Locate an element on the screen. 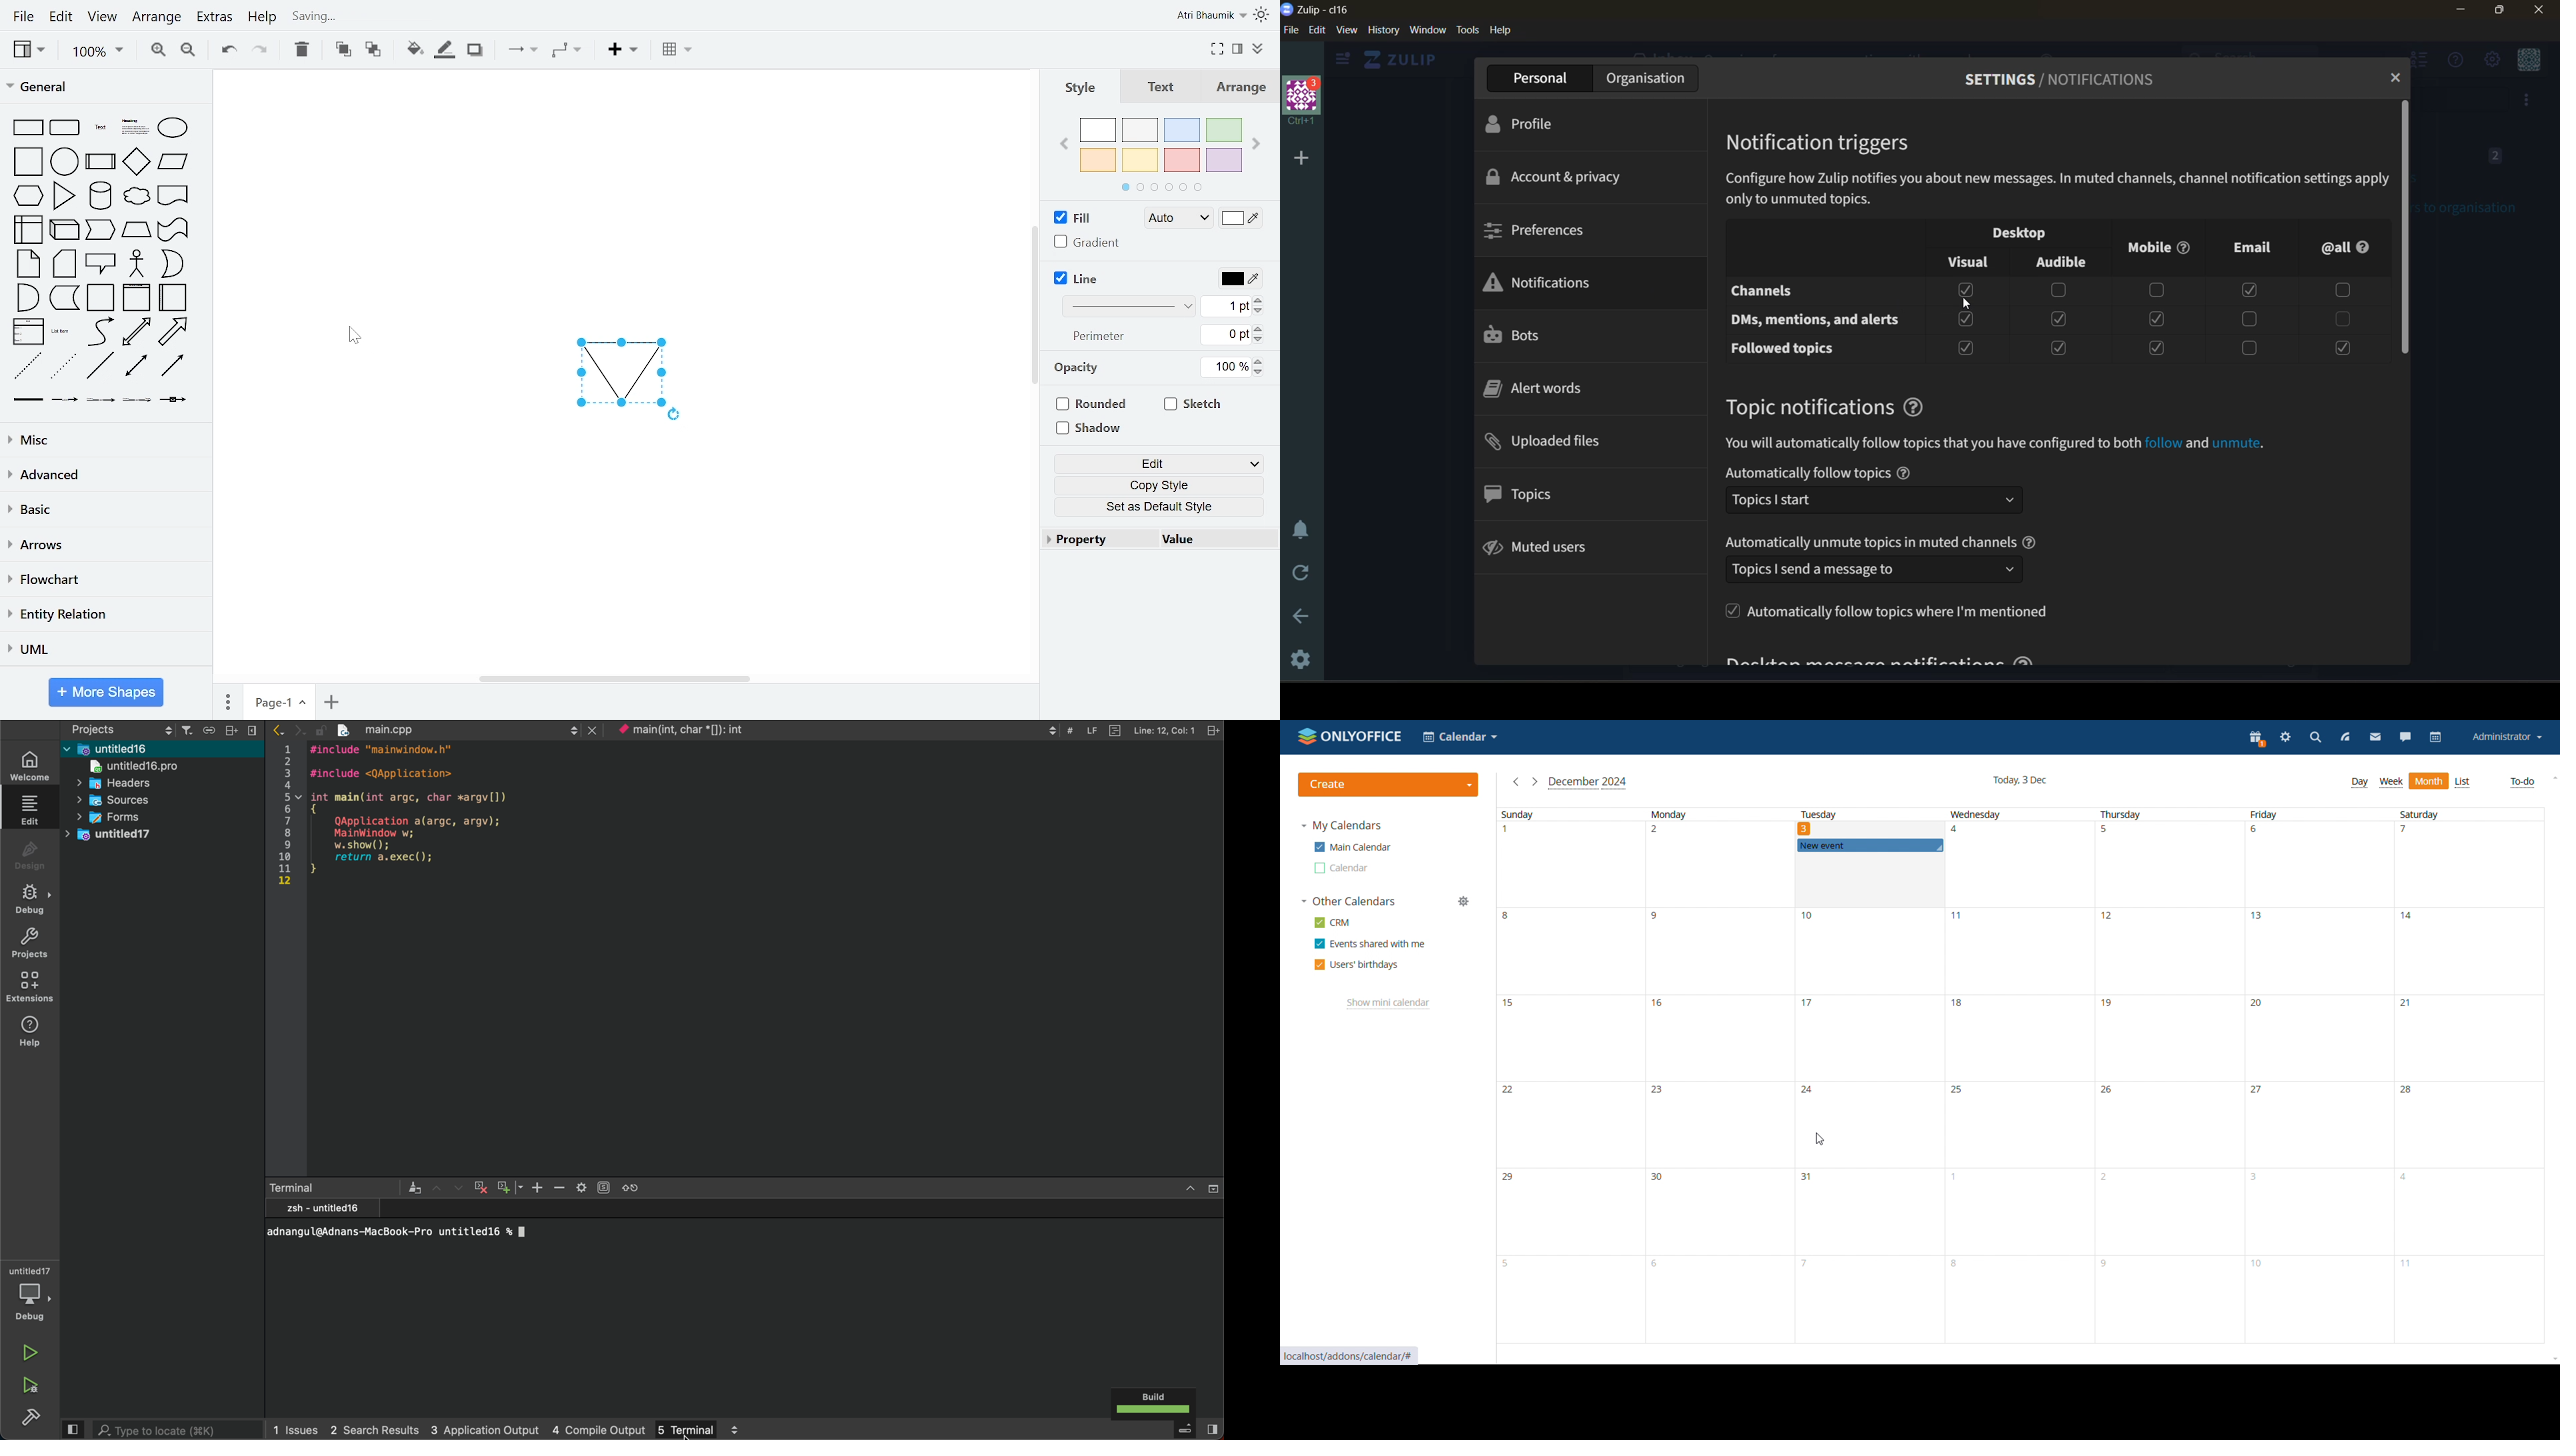 The width and height of the screenshot is (2576, 1456). sunday is located at coordinates (1557, 815).